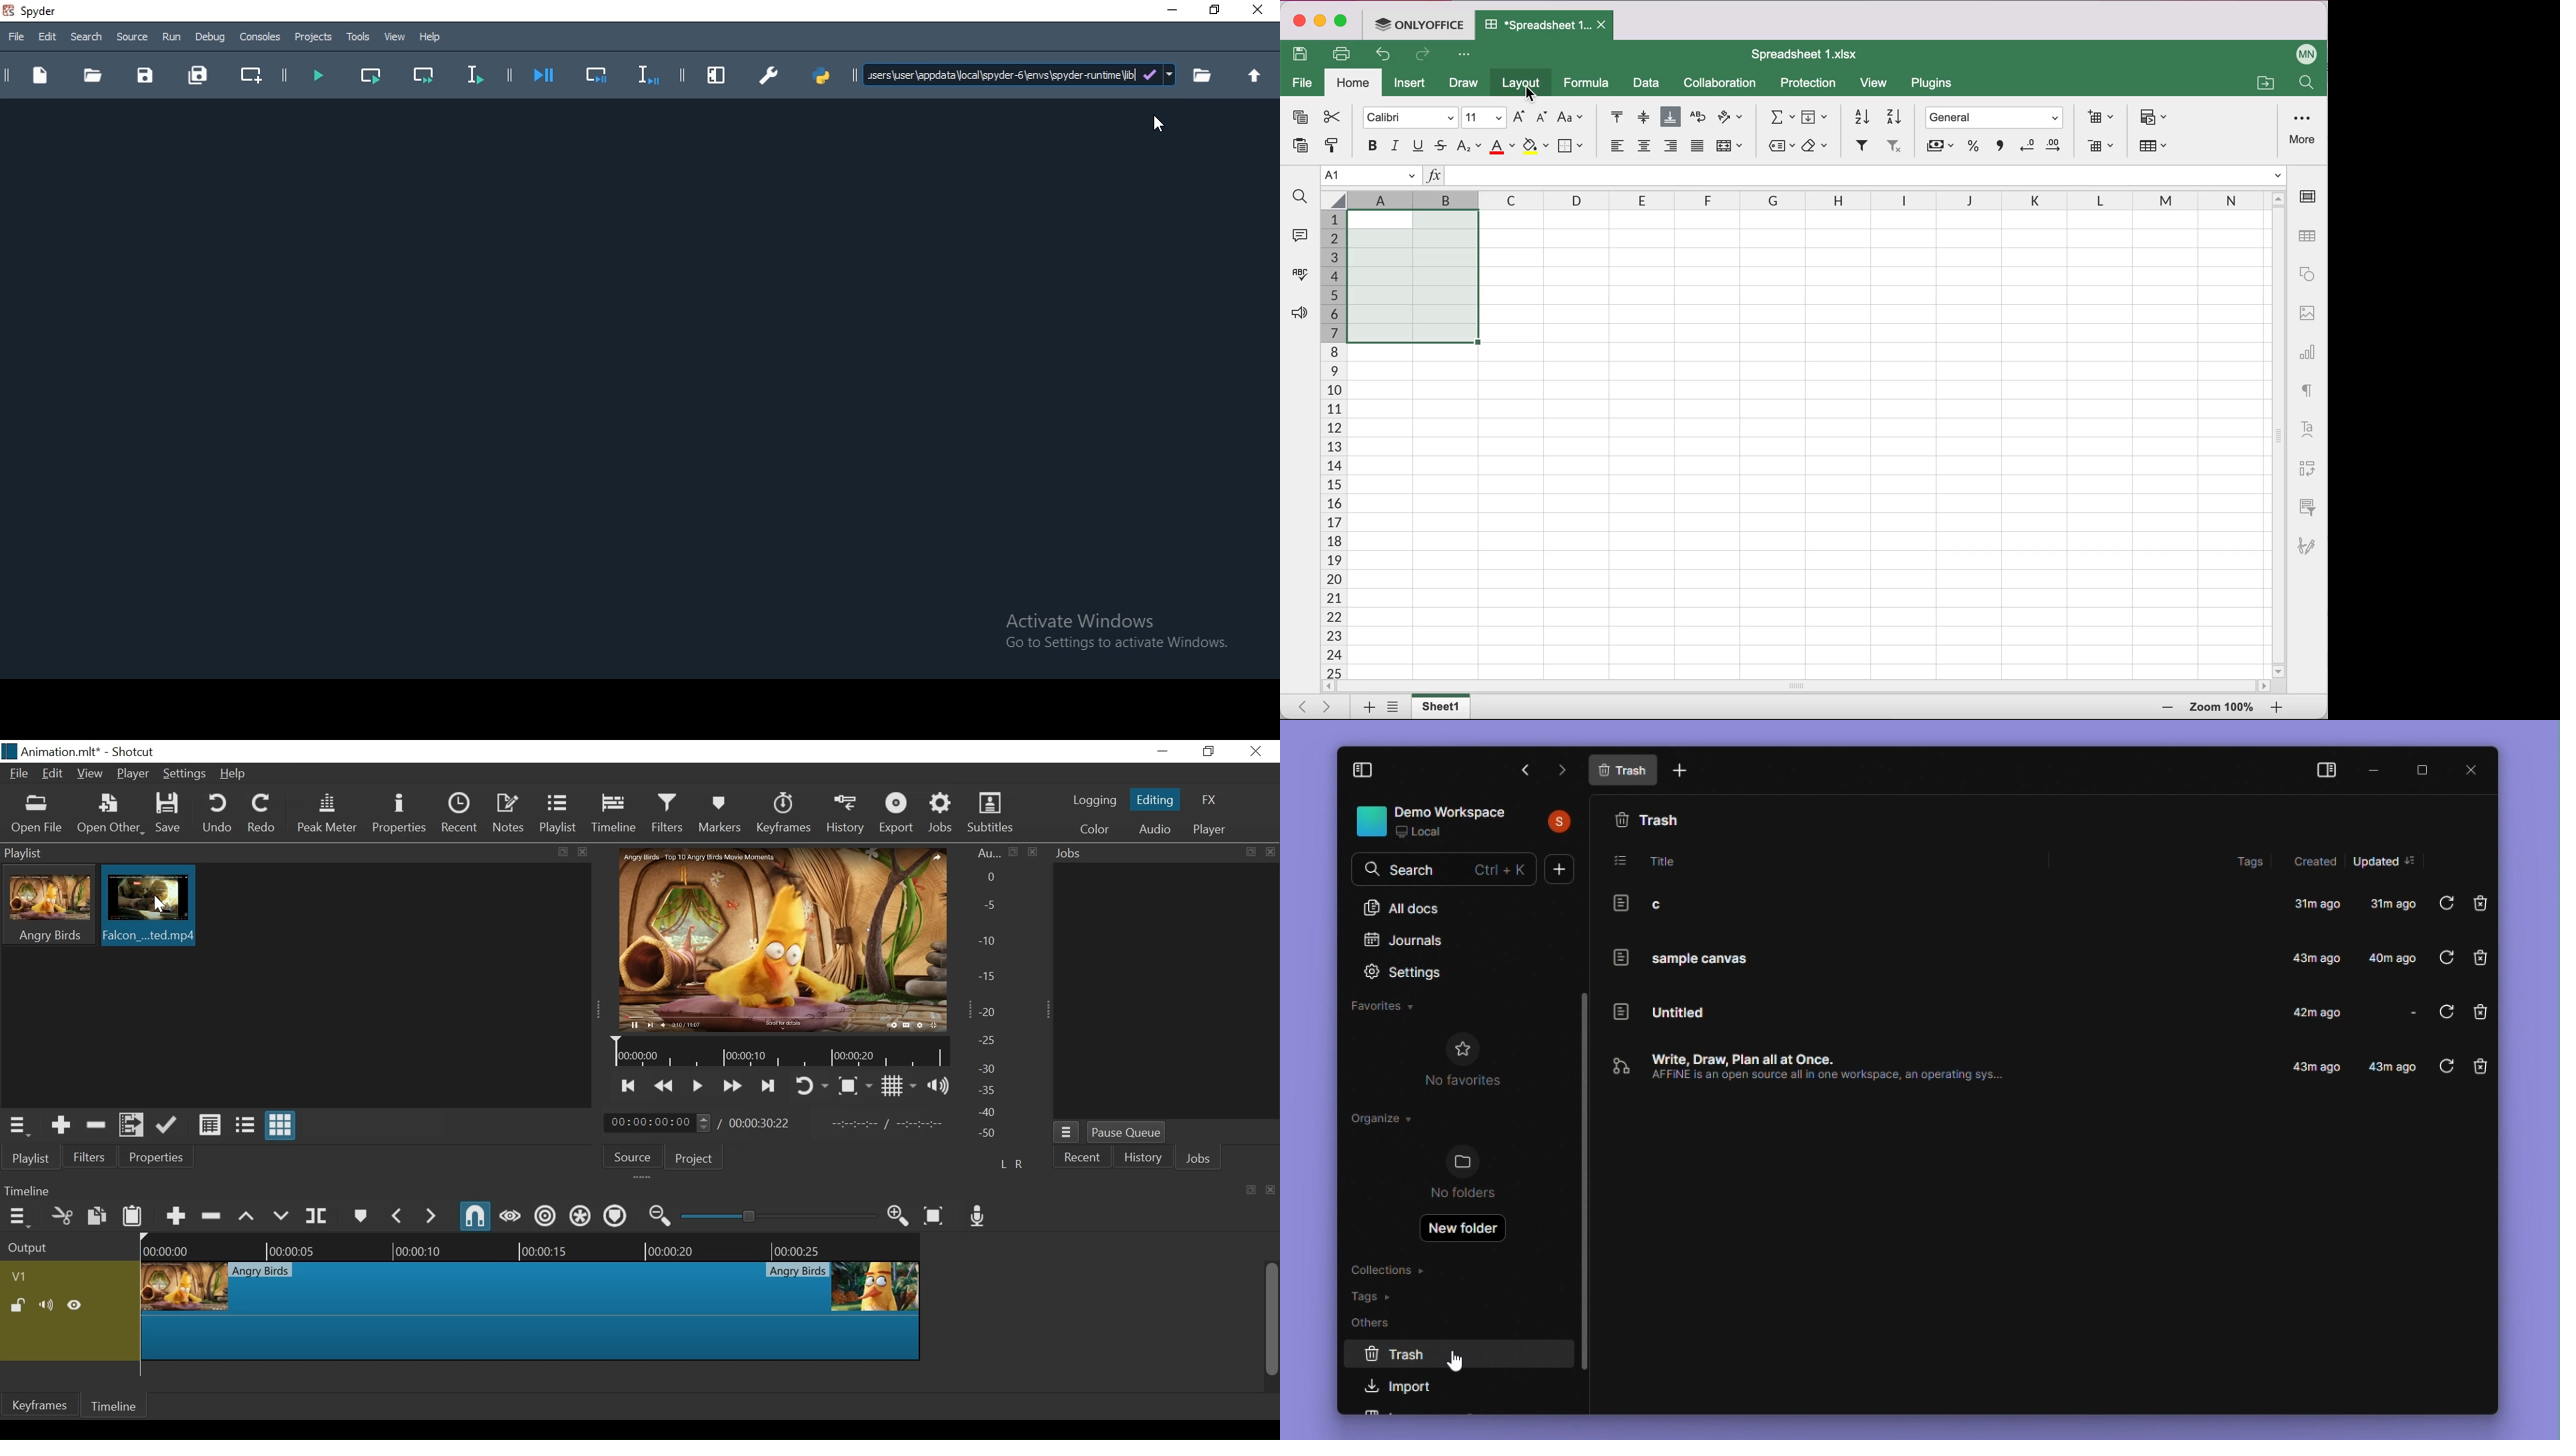 The image size is (2576, 1456). What do you see at coordinates (1257, 752) in the screenshot?
I see `Close` at bounding box center [1257, 752].